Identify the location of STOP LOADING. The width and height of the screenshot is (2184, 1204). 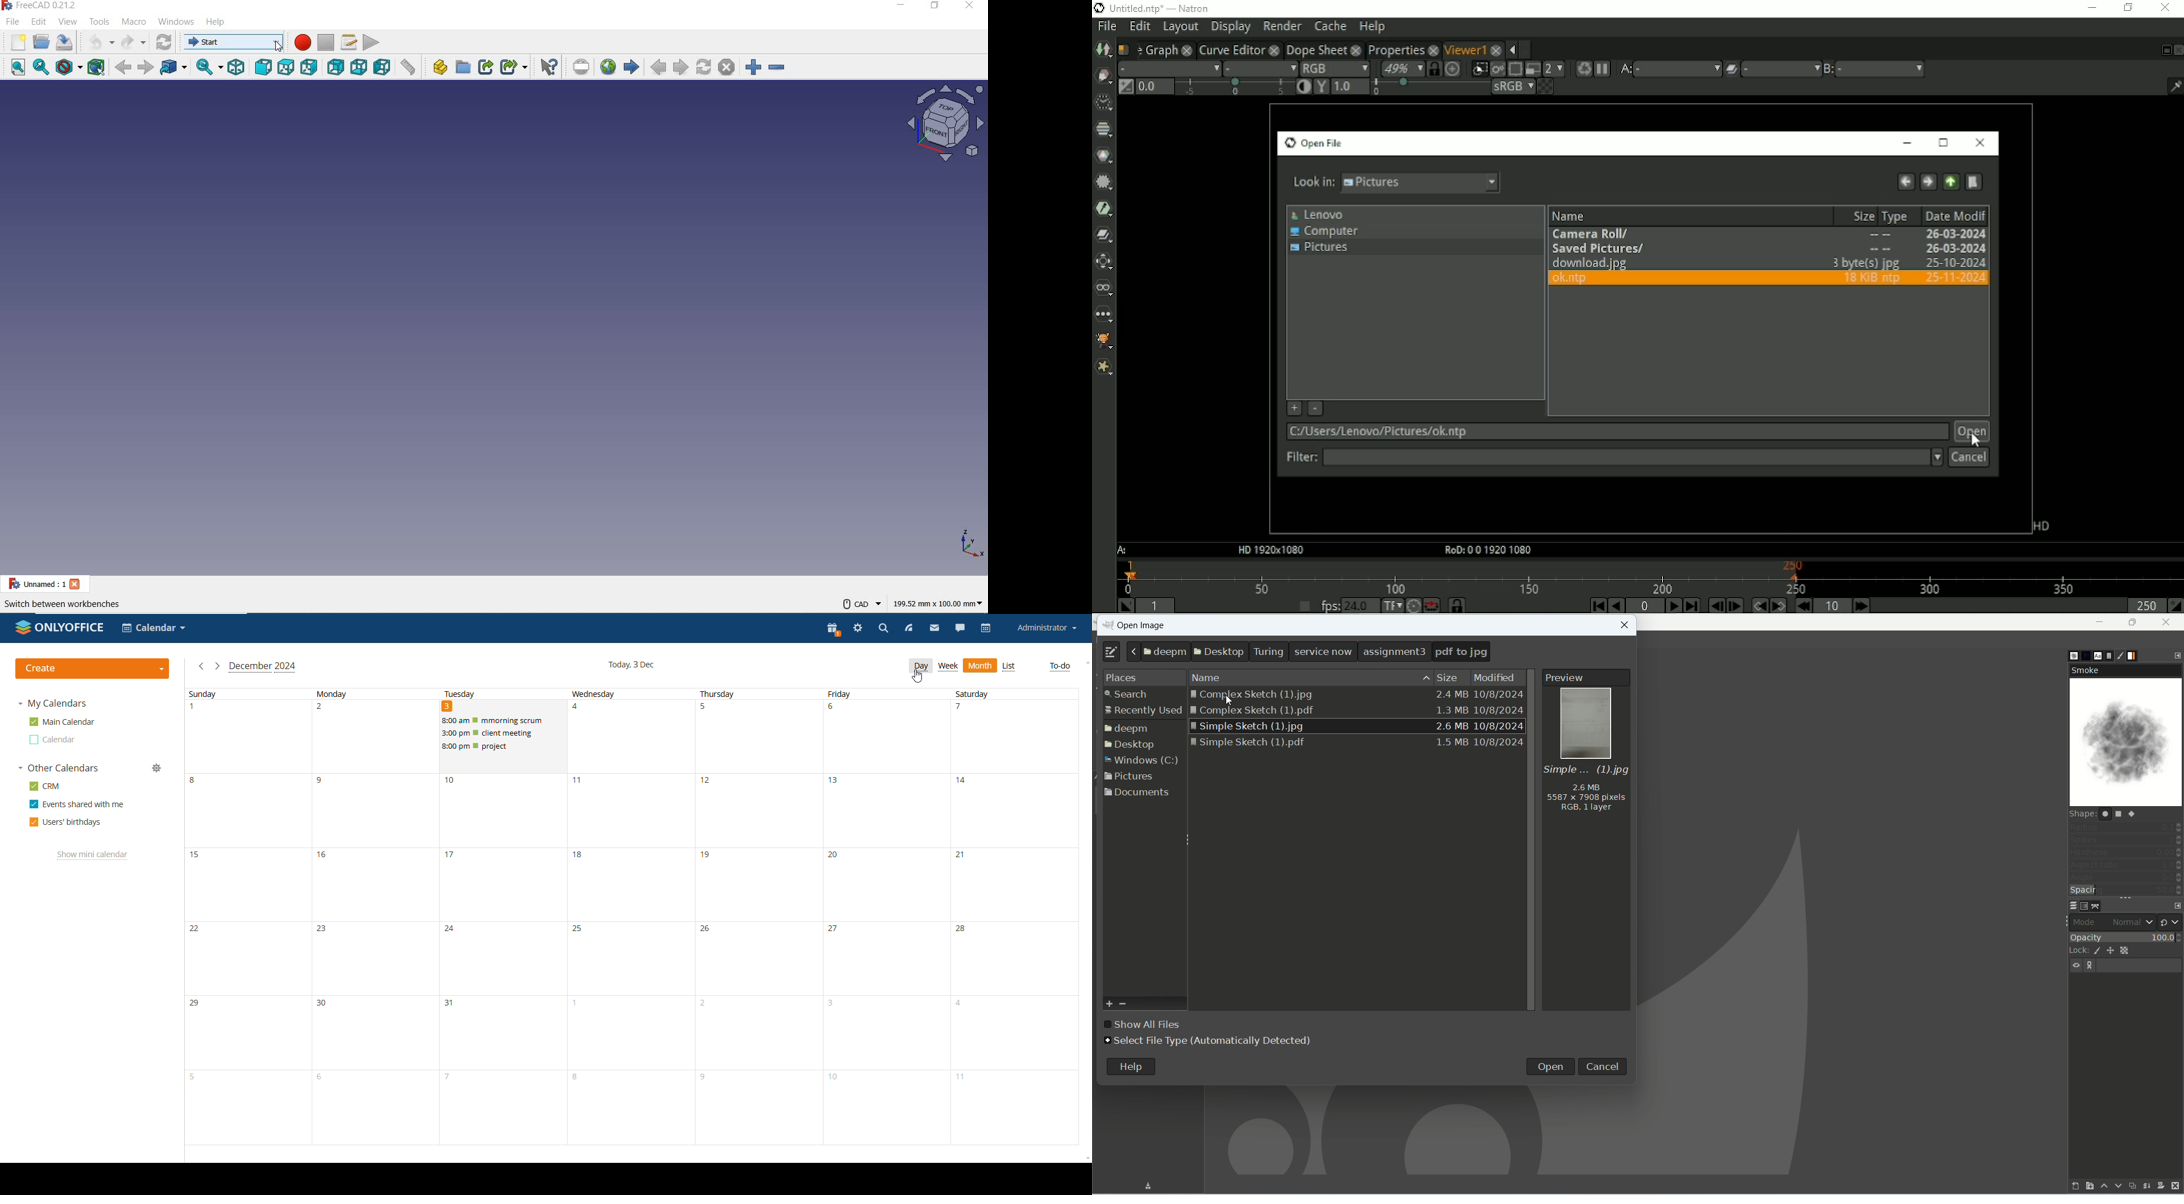
(727, 68).